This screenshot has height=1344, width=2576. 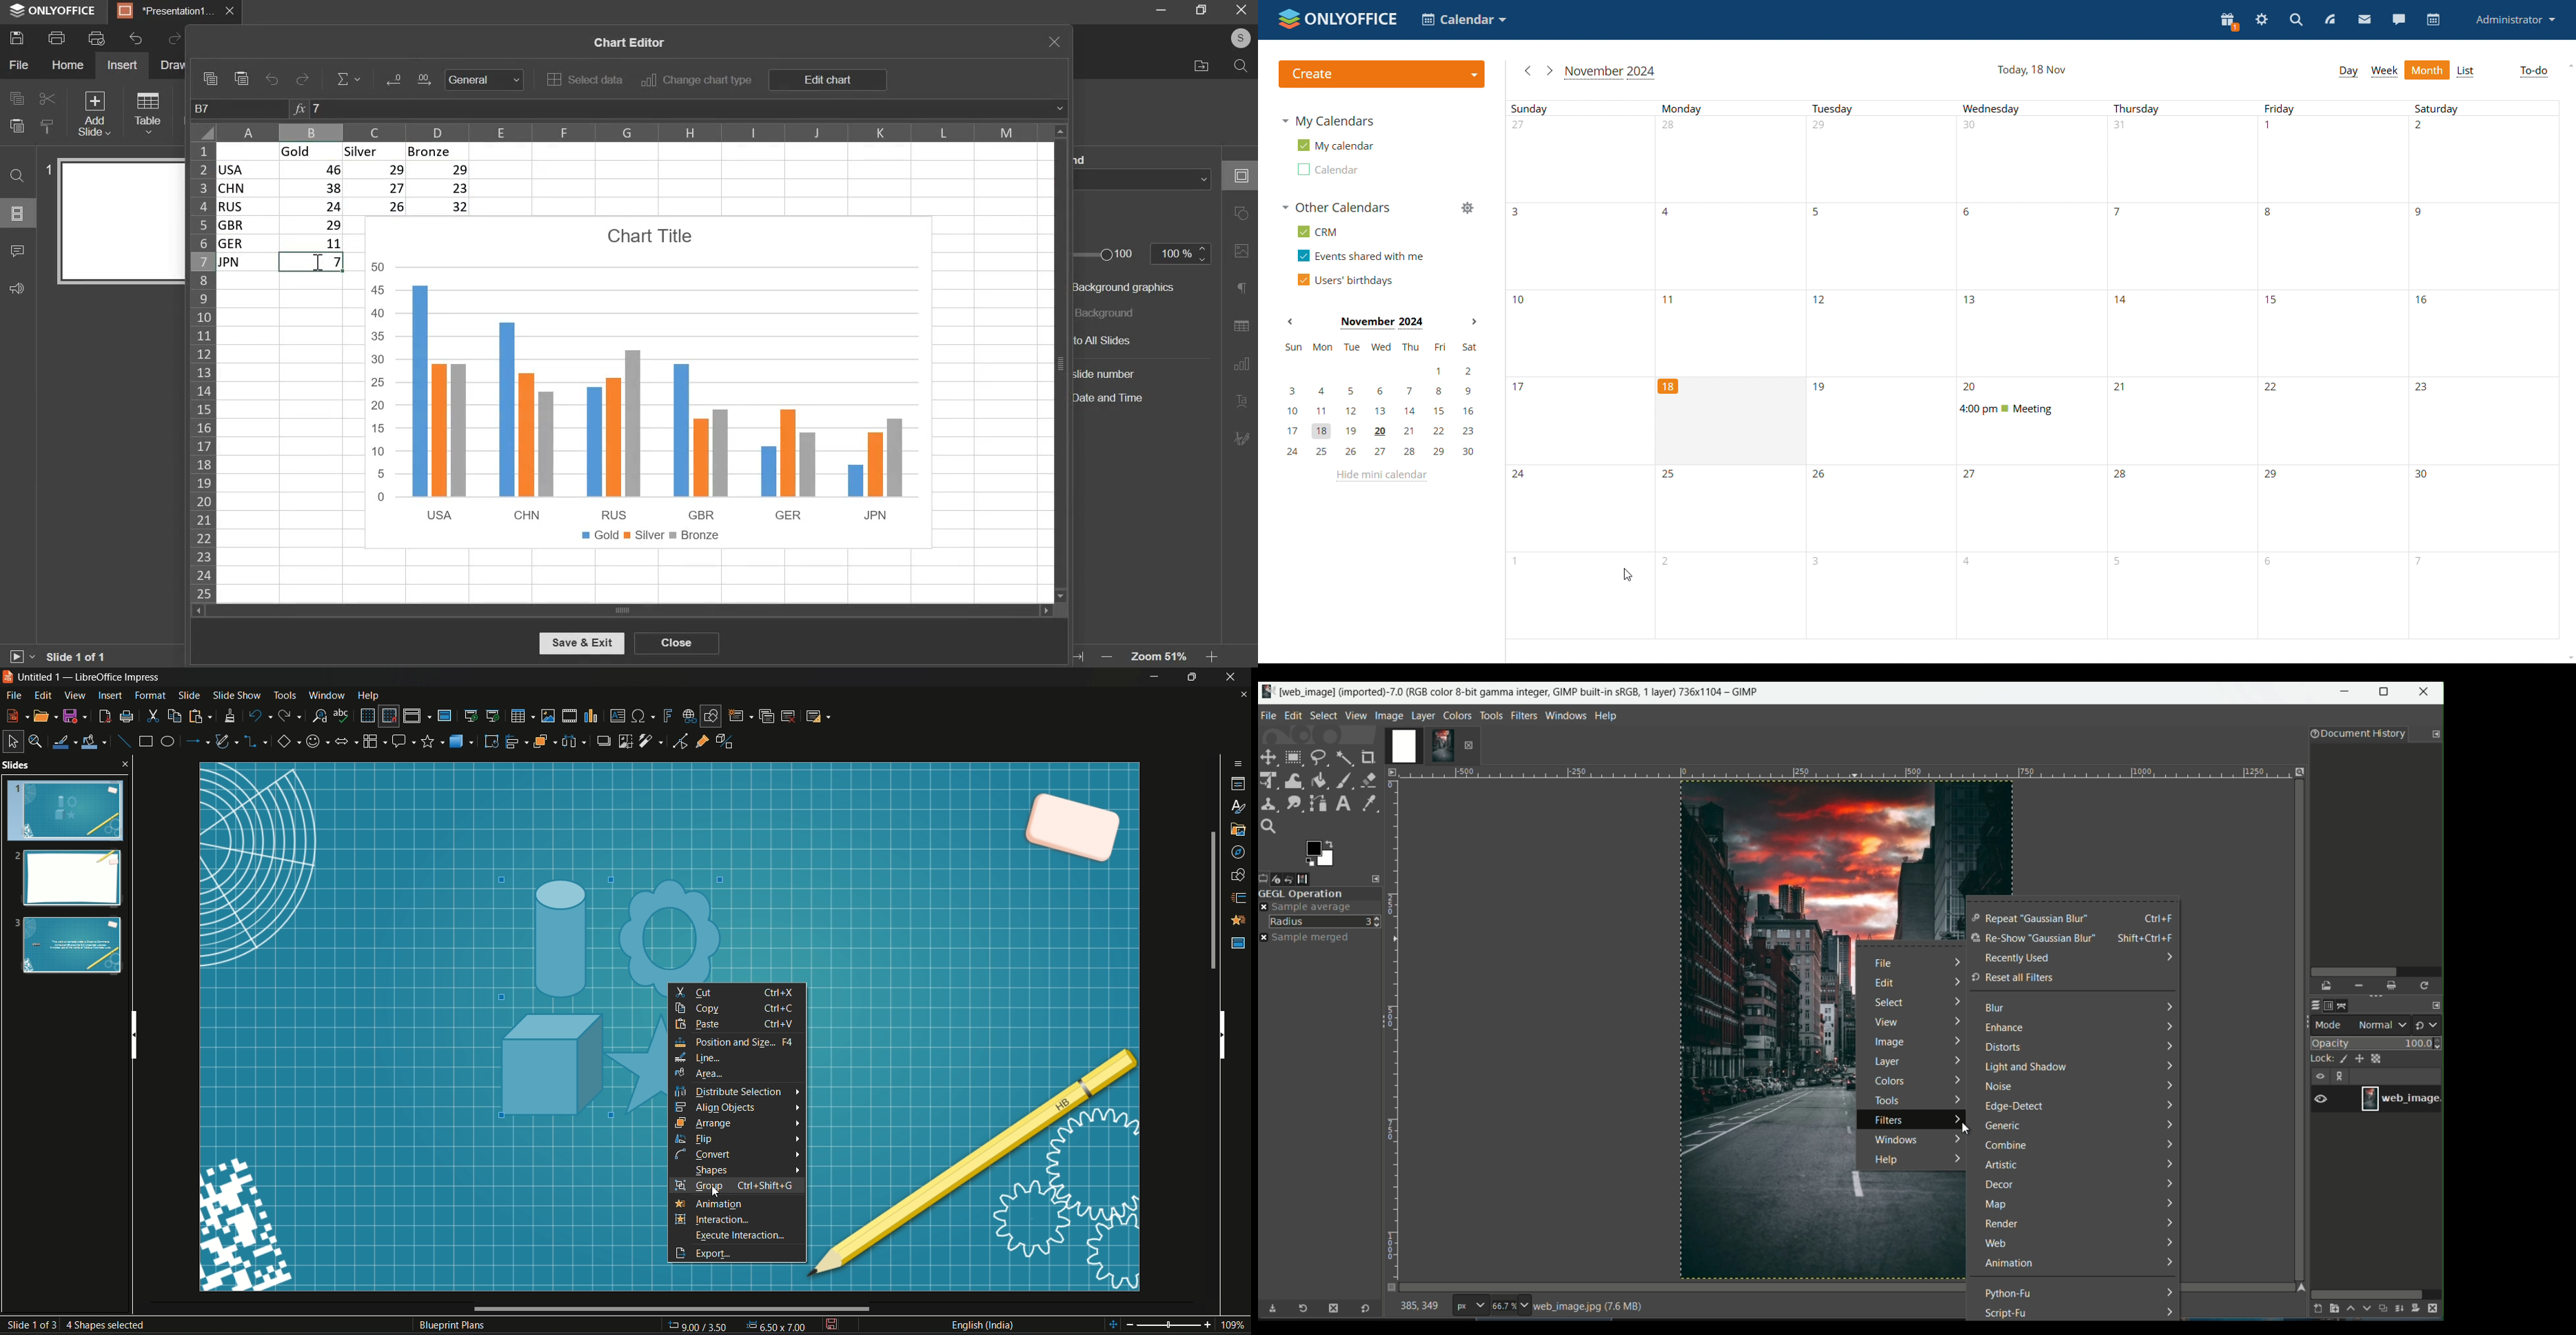 What do you see at coordinates (317, 261) in the screenshot?
I see `mouse pointer` at bounding box center [317, 261].